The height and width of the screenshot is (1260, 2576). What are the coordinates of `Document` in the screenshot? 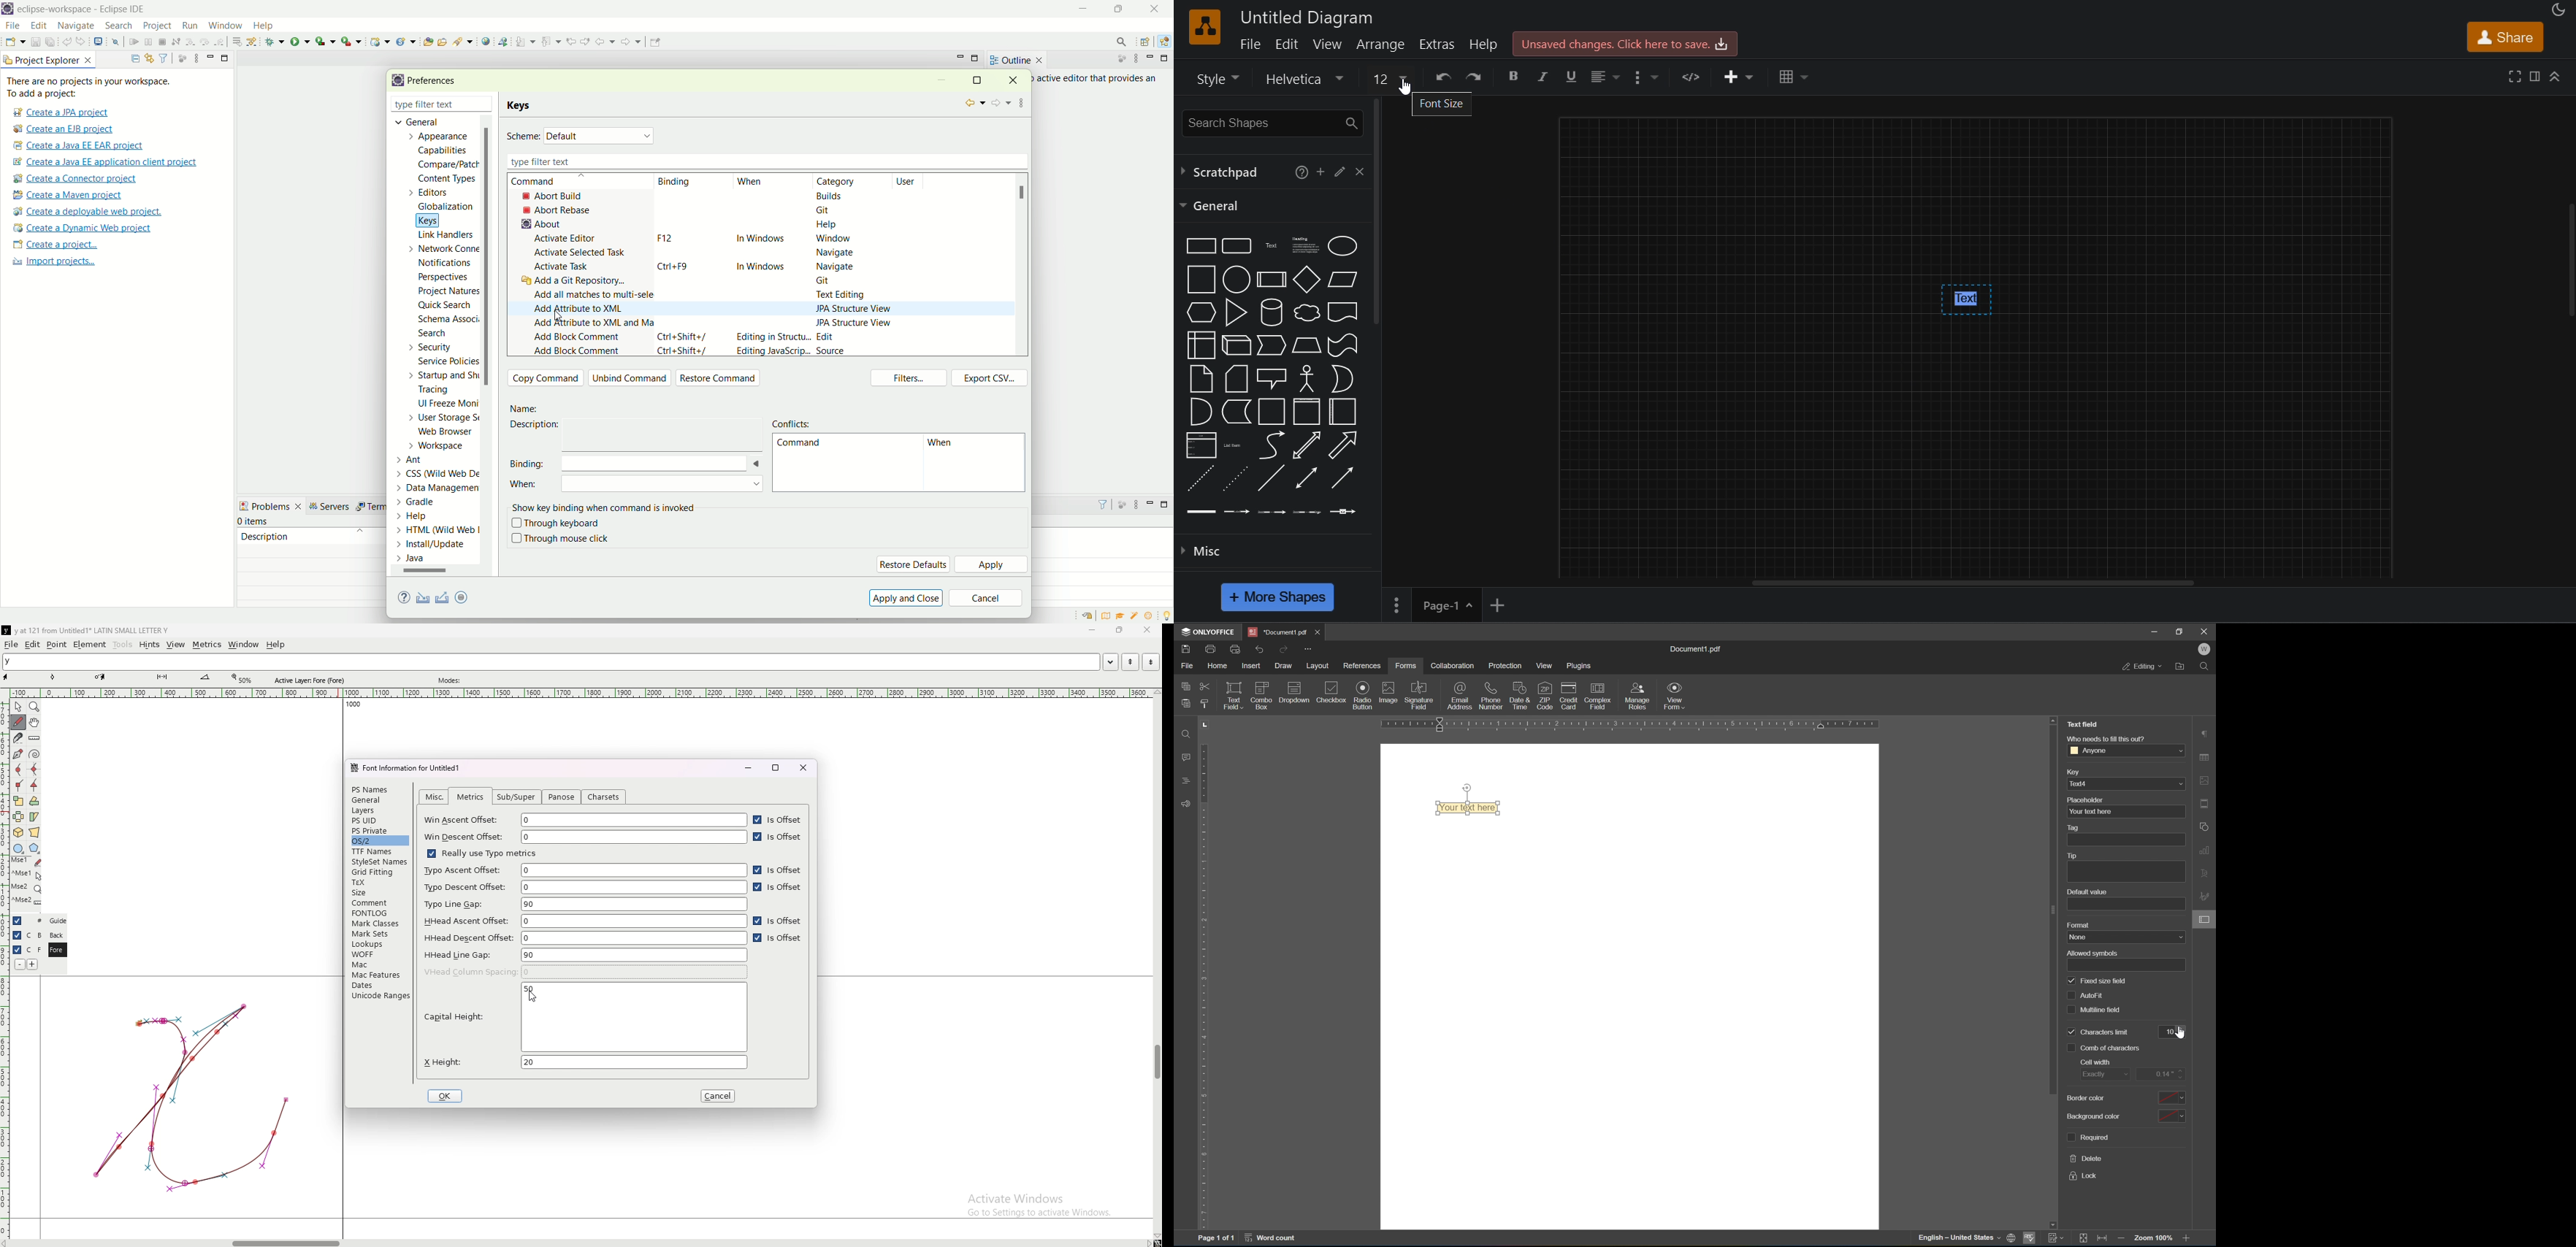 It's located at (1343, 312).